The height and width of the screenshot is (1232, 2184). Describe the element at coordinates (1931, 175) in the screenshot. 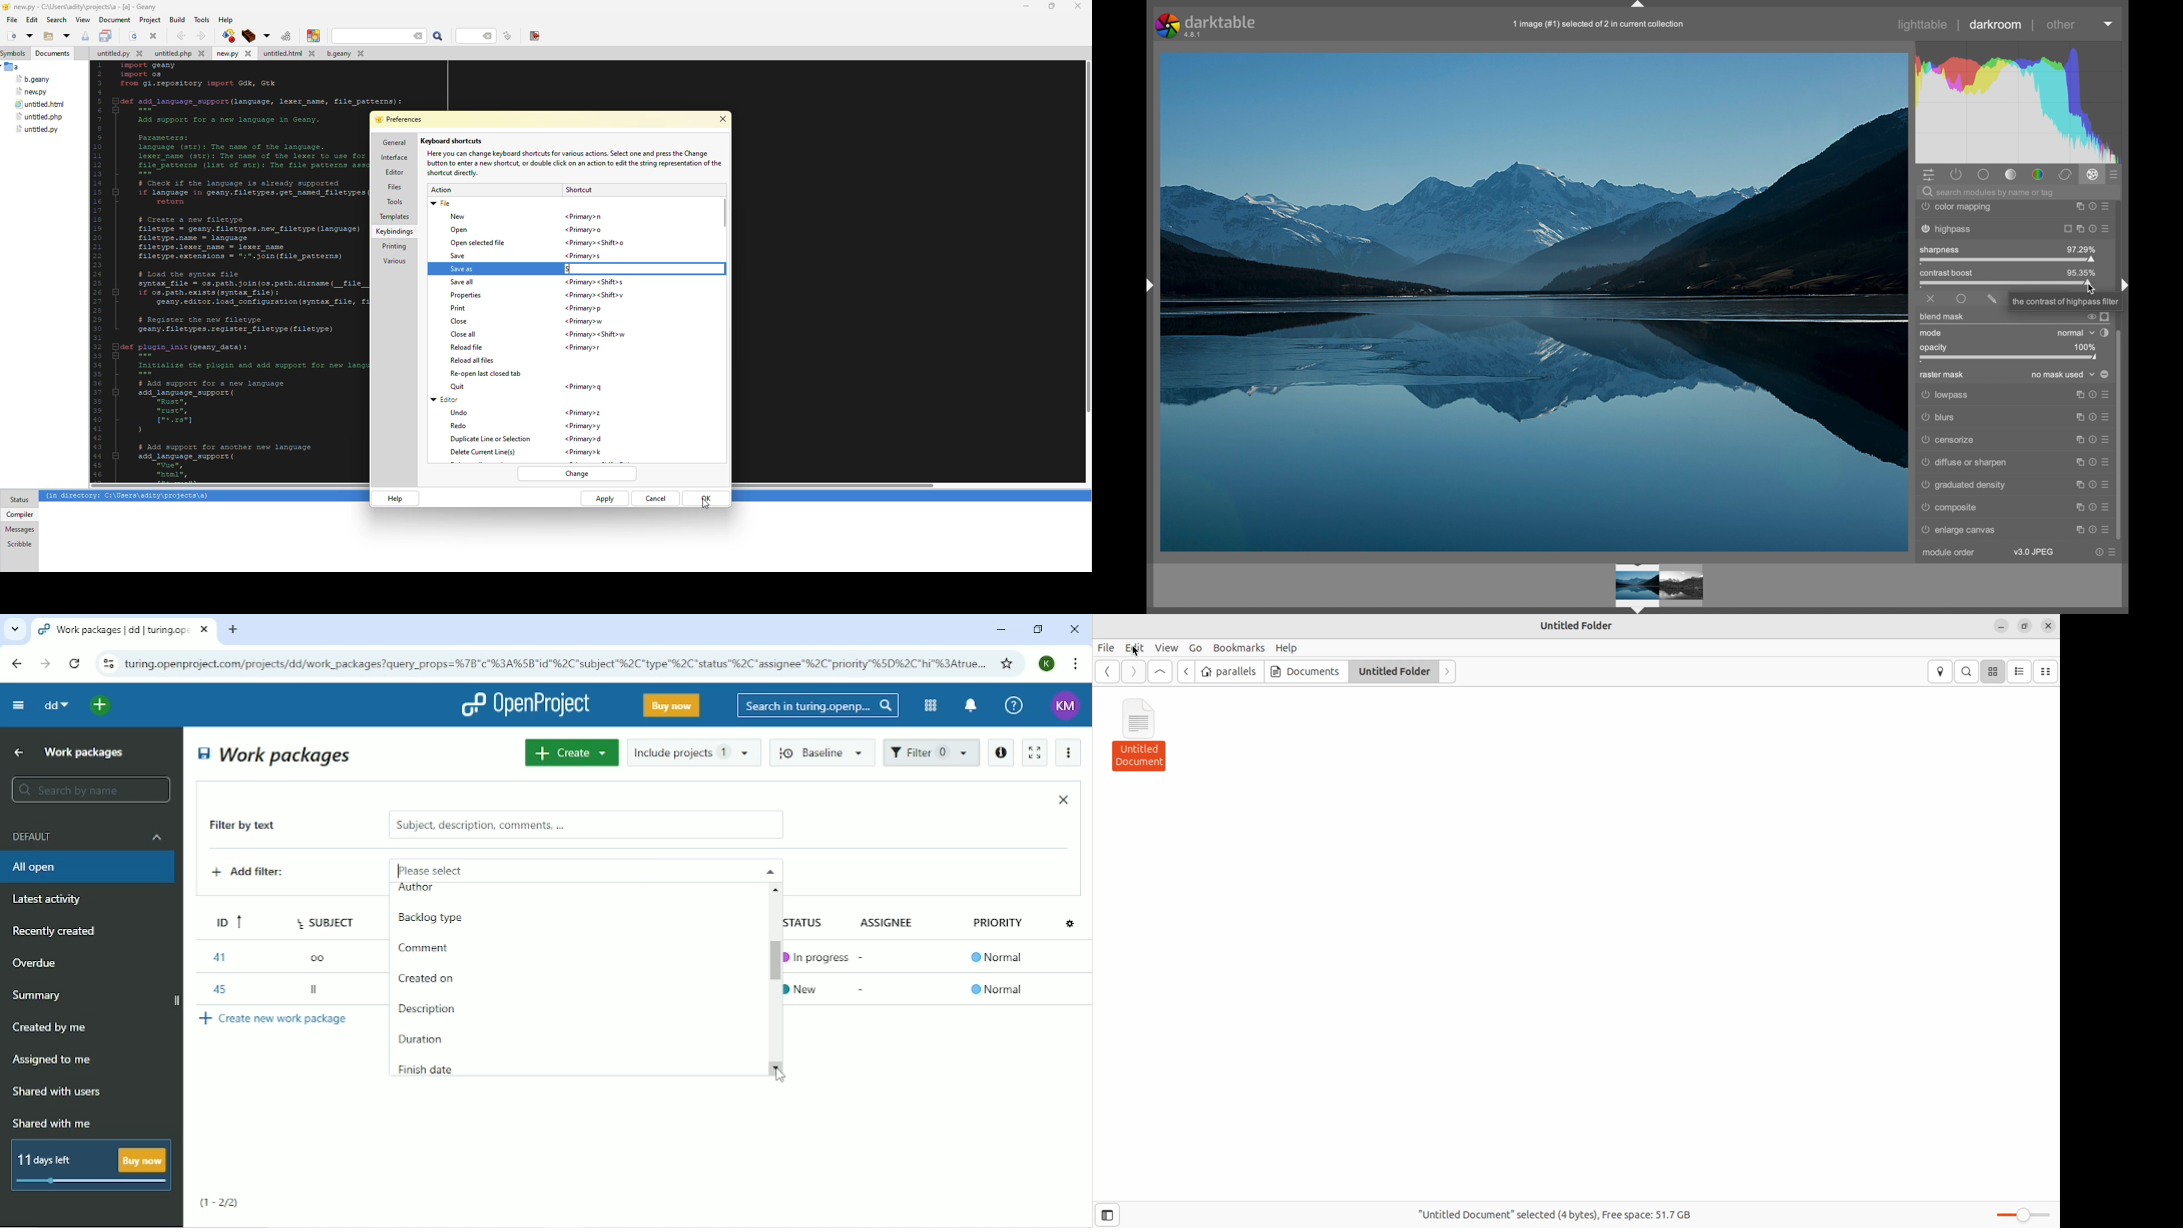

I see `quick access panel` at that location.